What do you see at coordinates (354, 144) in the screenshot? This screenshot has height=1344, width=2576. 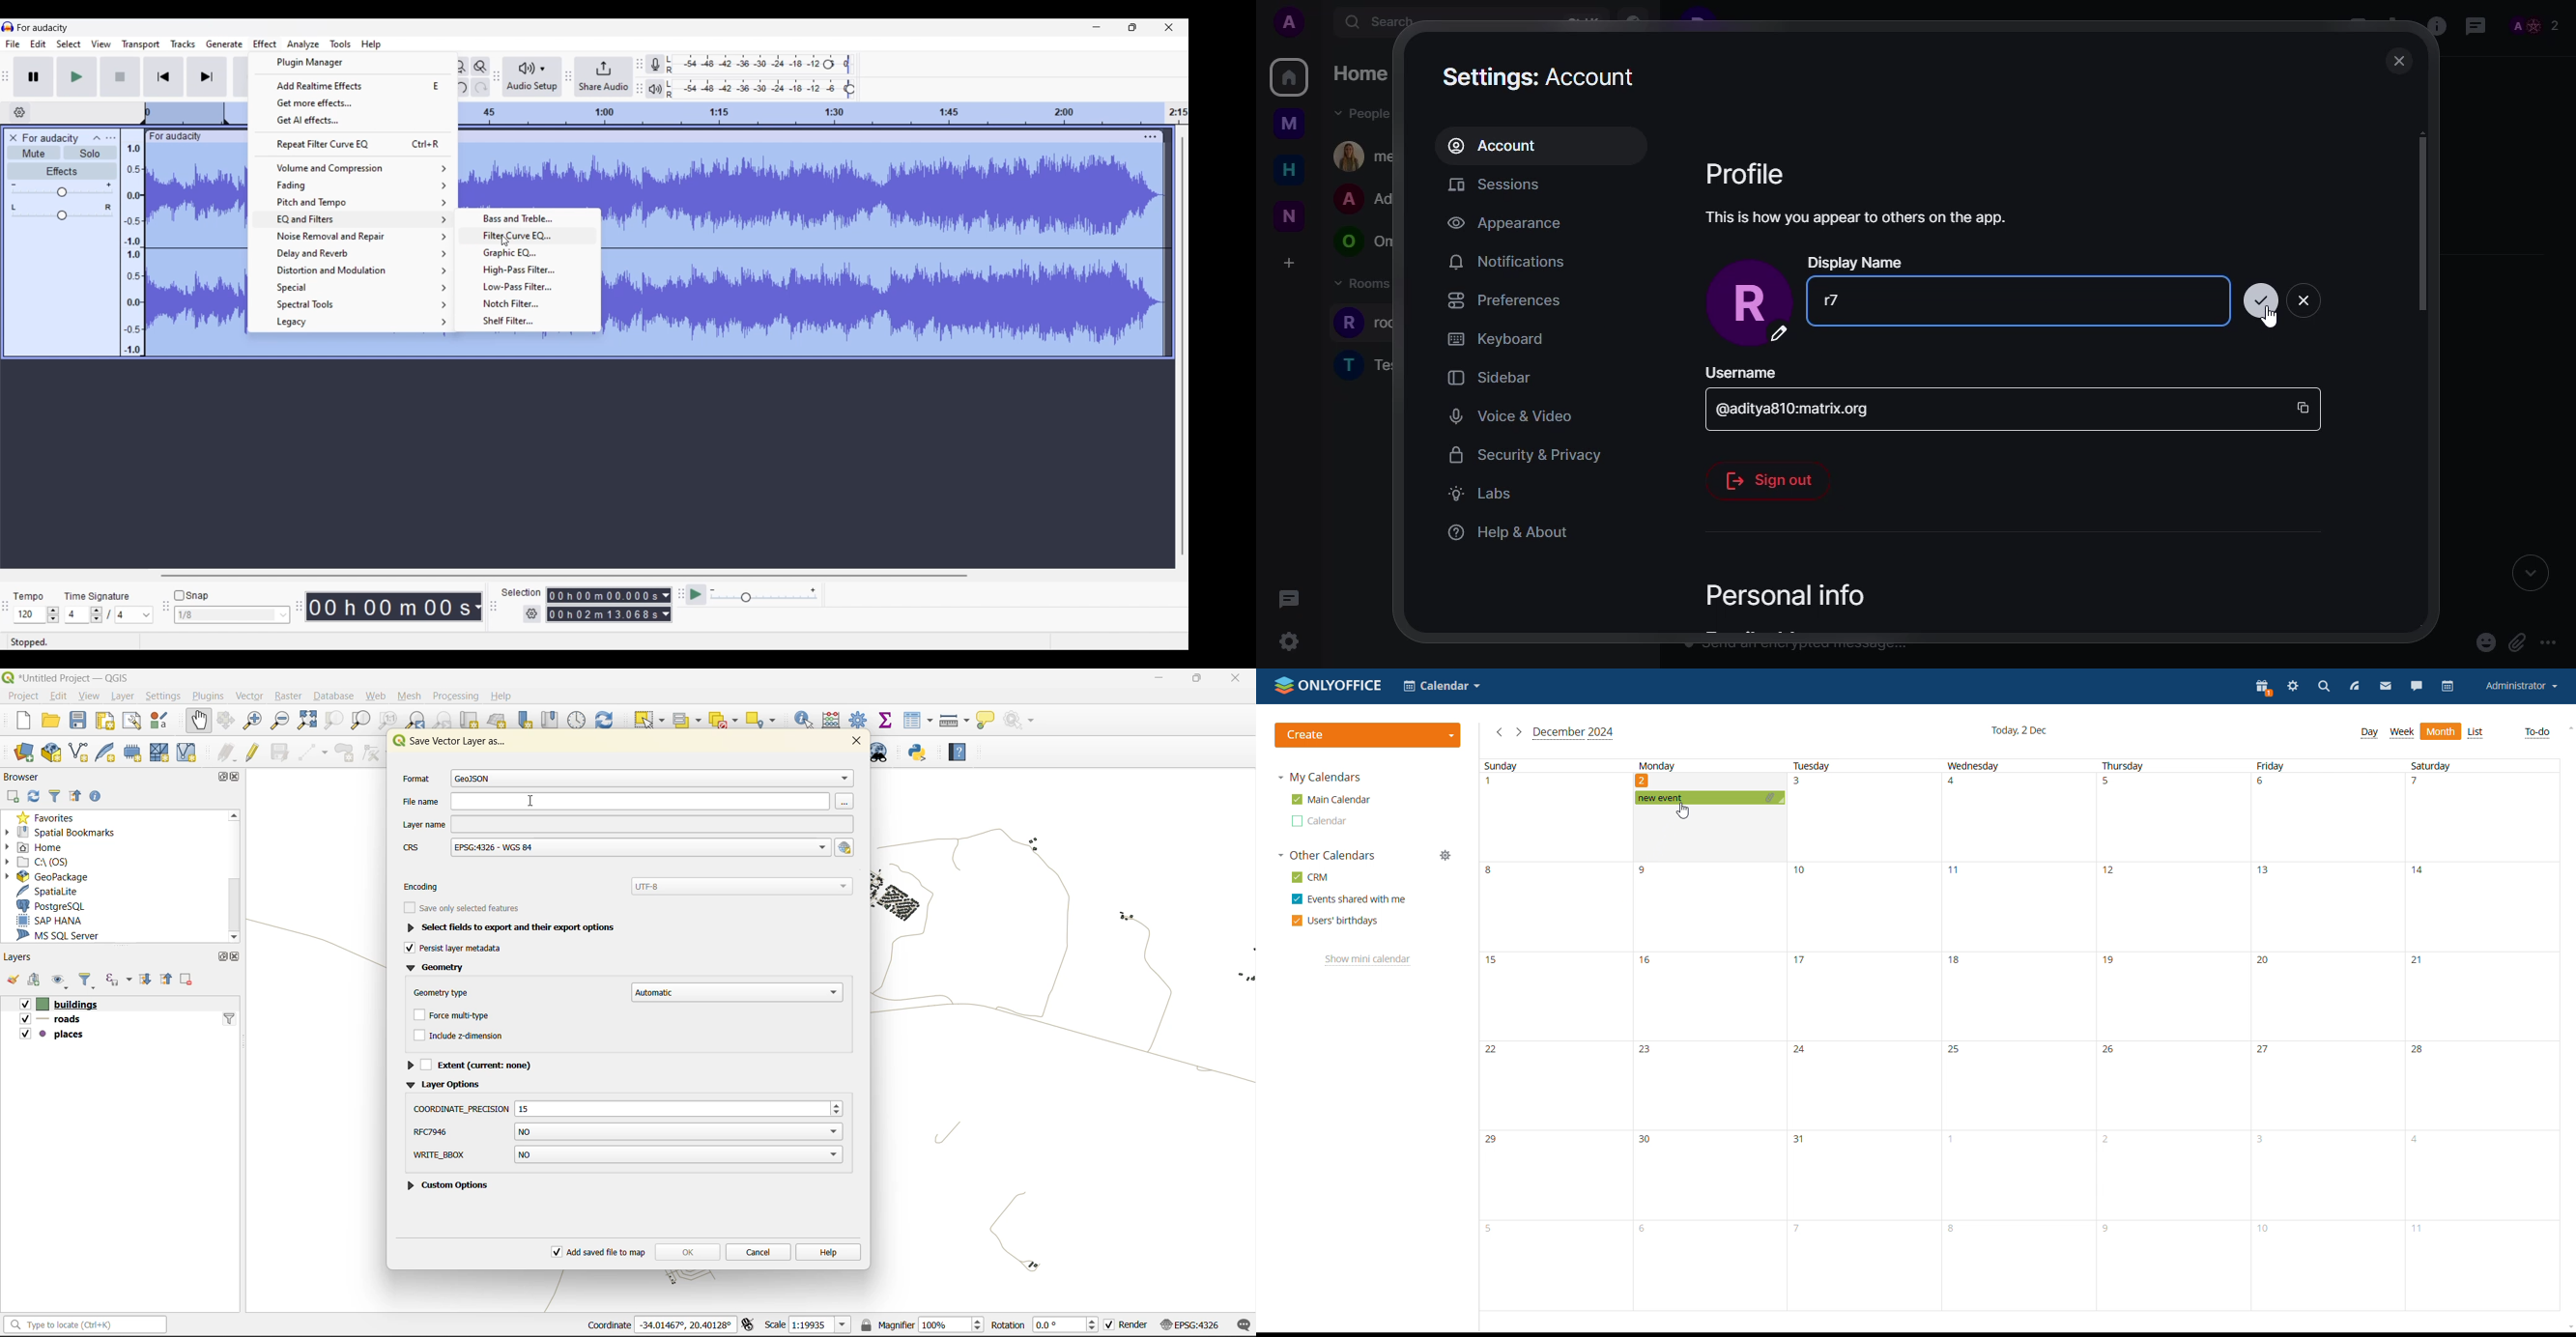 I see `Repeat filter curve EQ` at bounding box center [354, 144].